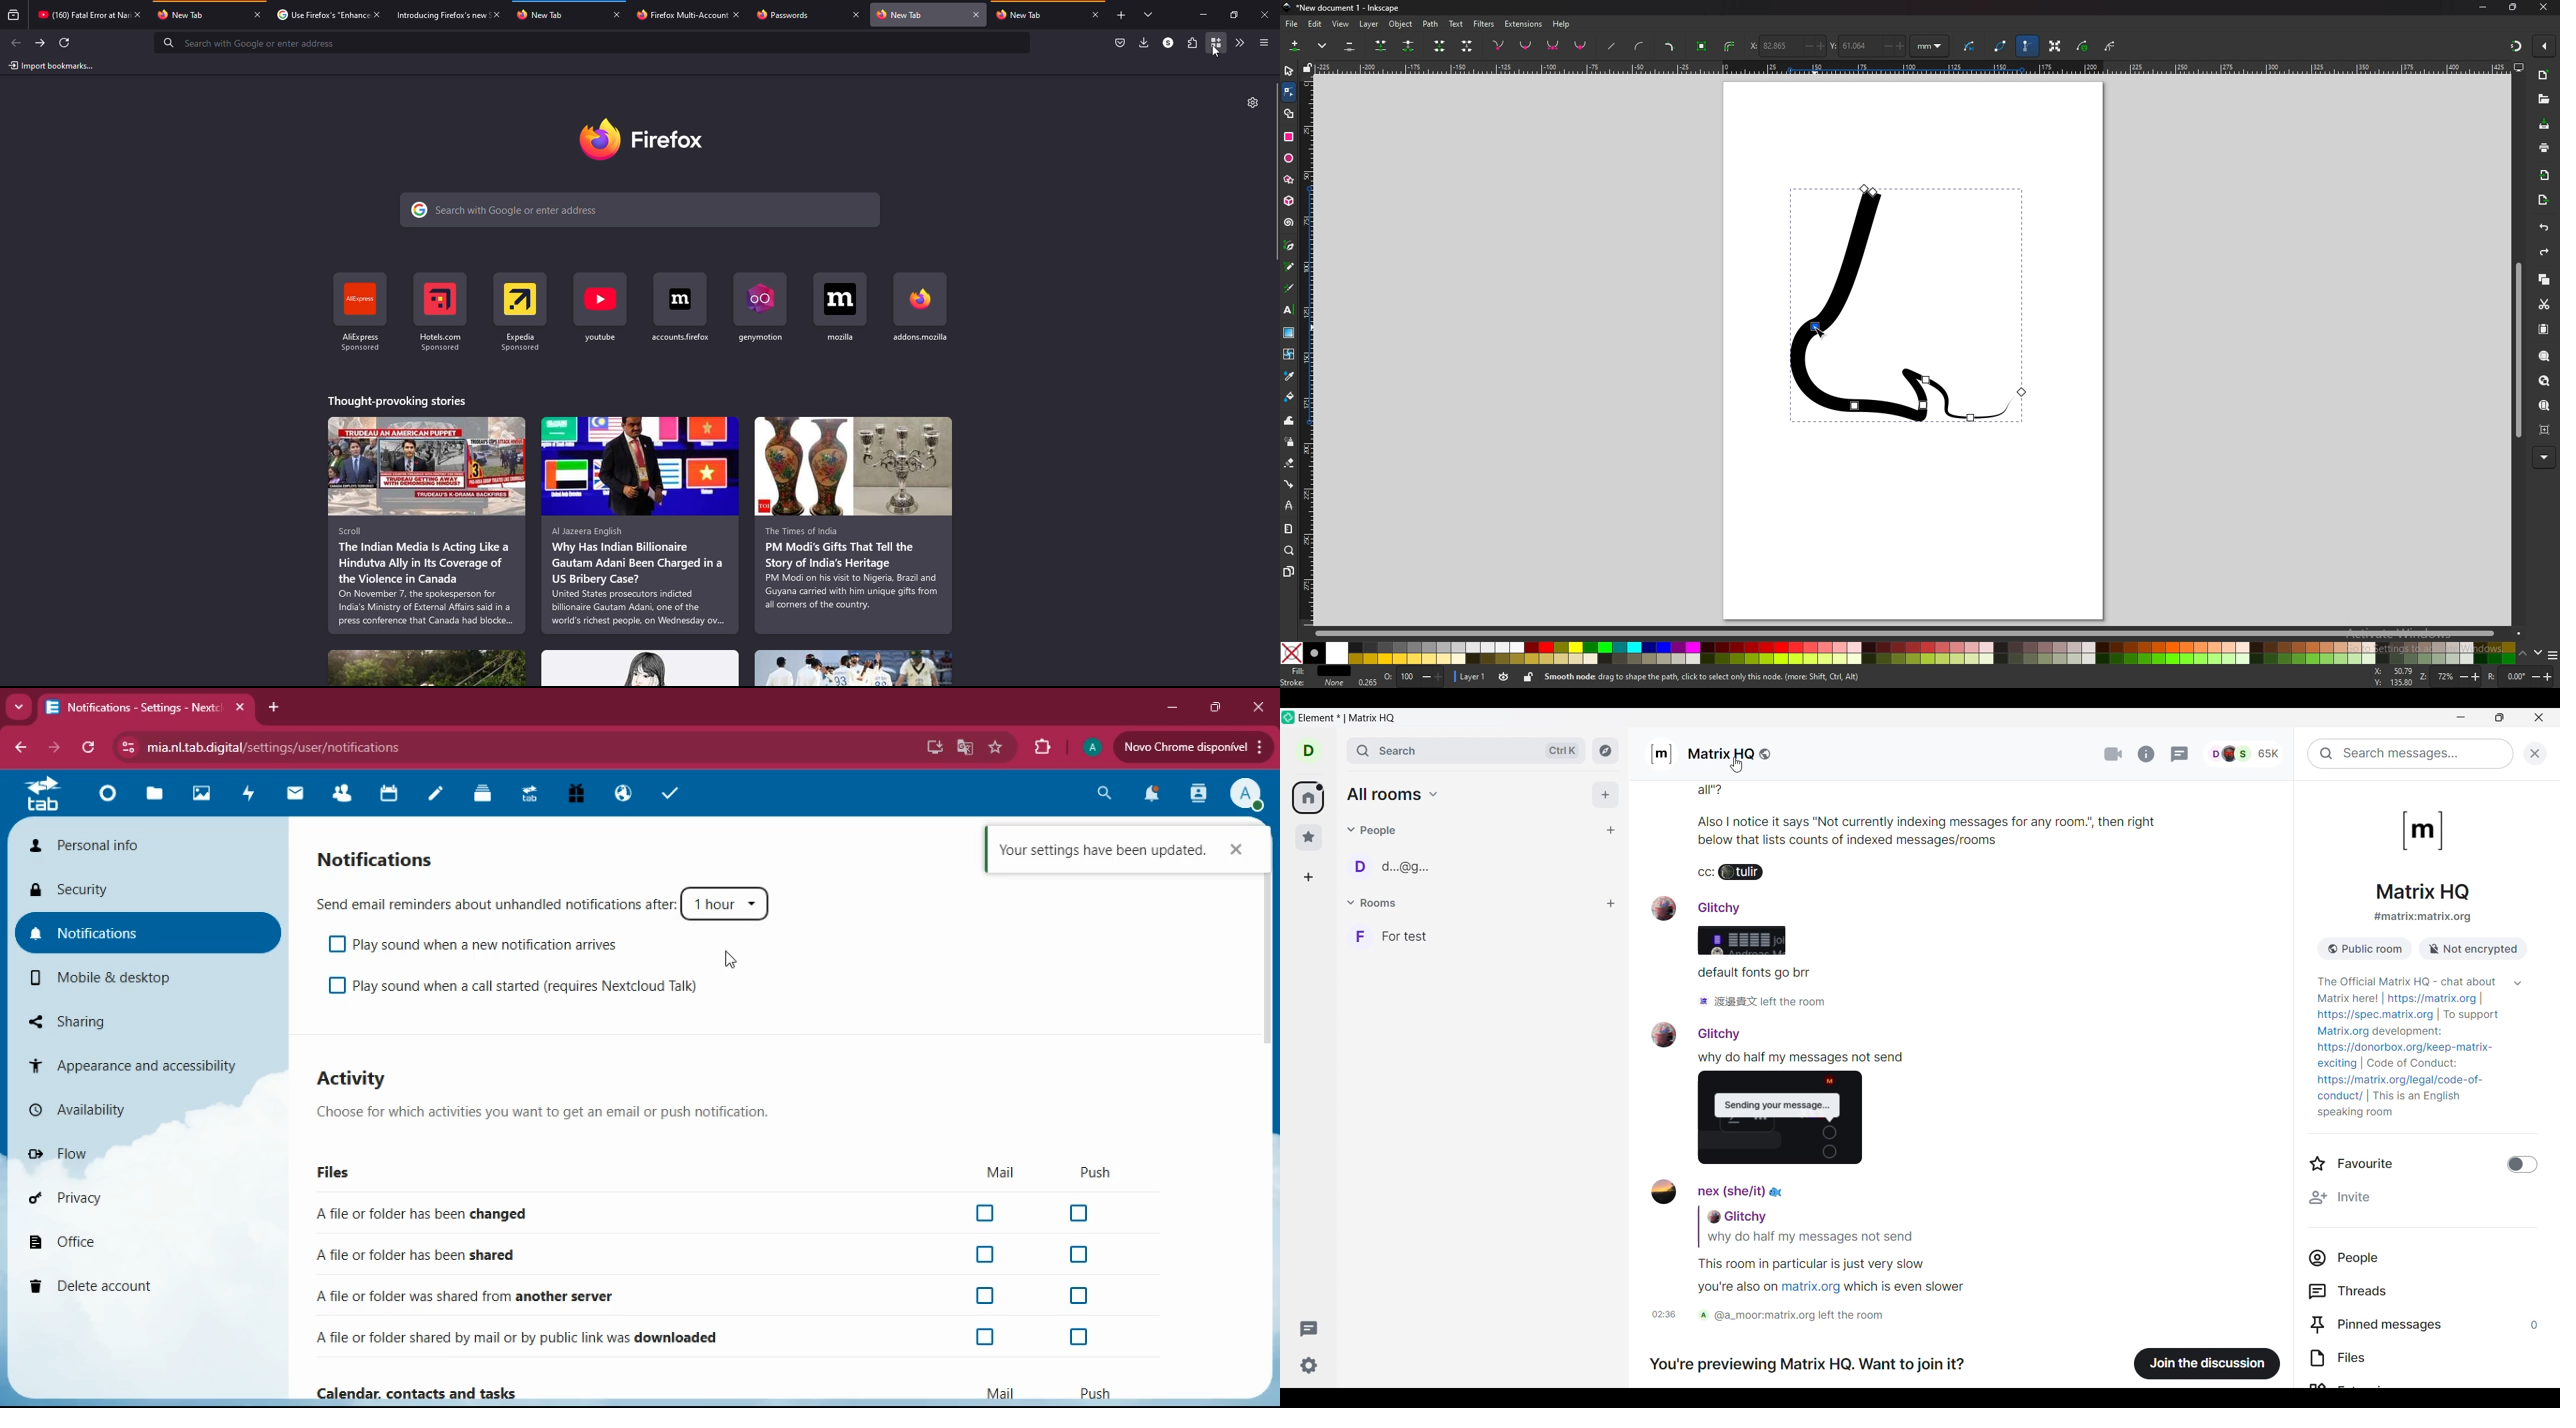 Image resolution: width=2576 pixels, height=1428 pixels. I want to click on unit, so click(1930, 47).